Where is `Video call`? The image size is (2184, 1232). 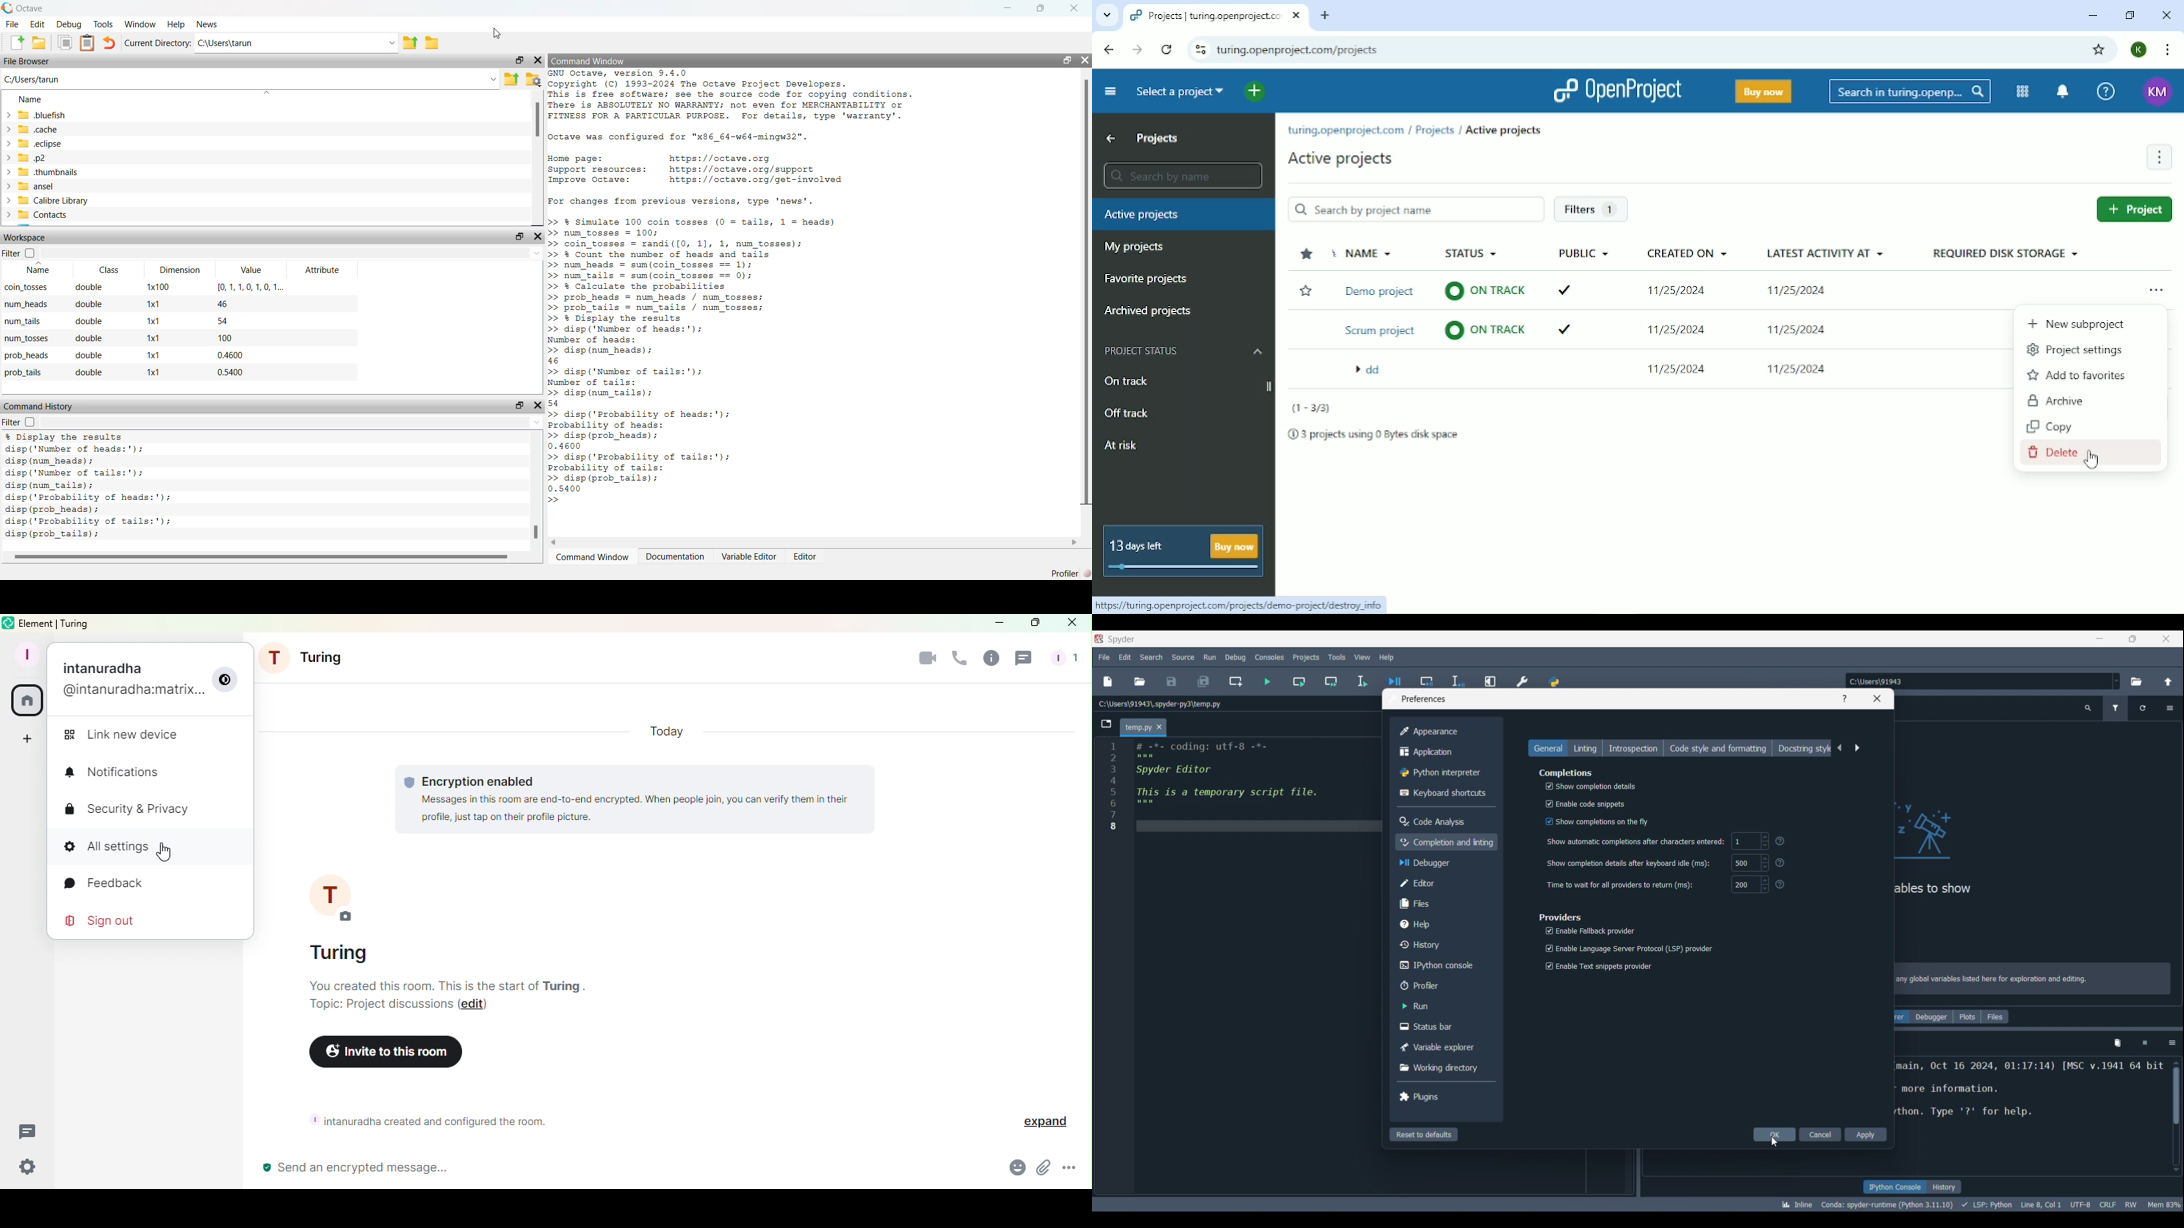
Video call is located at coordinates (927, 659).